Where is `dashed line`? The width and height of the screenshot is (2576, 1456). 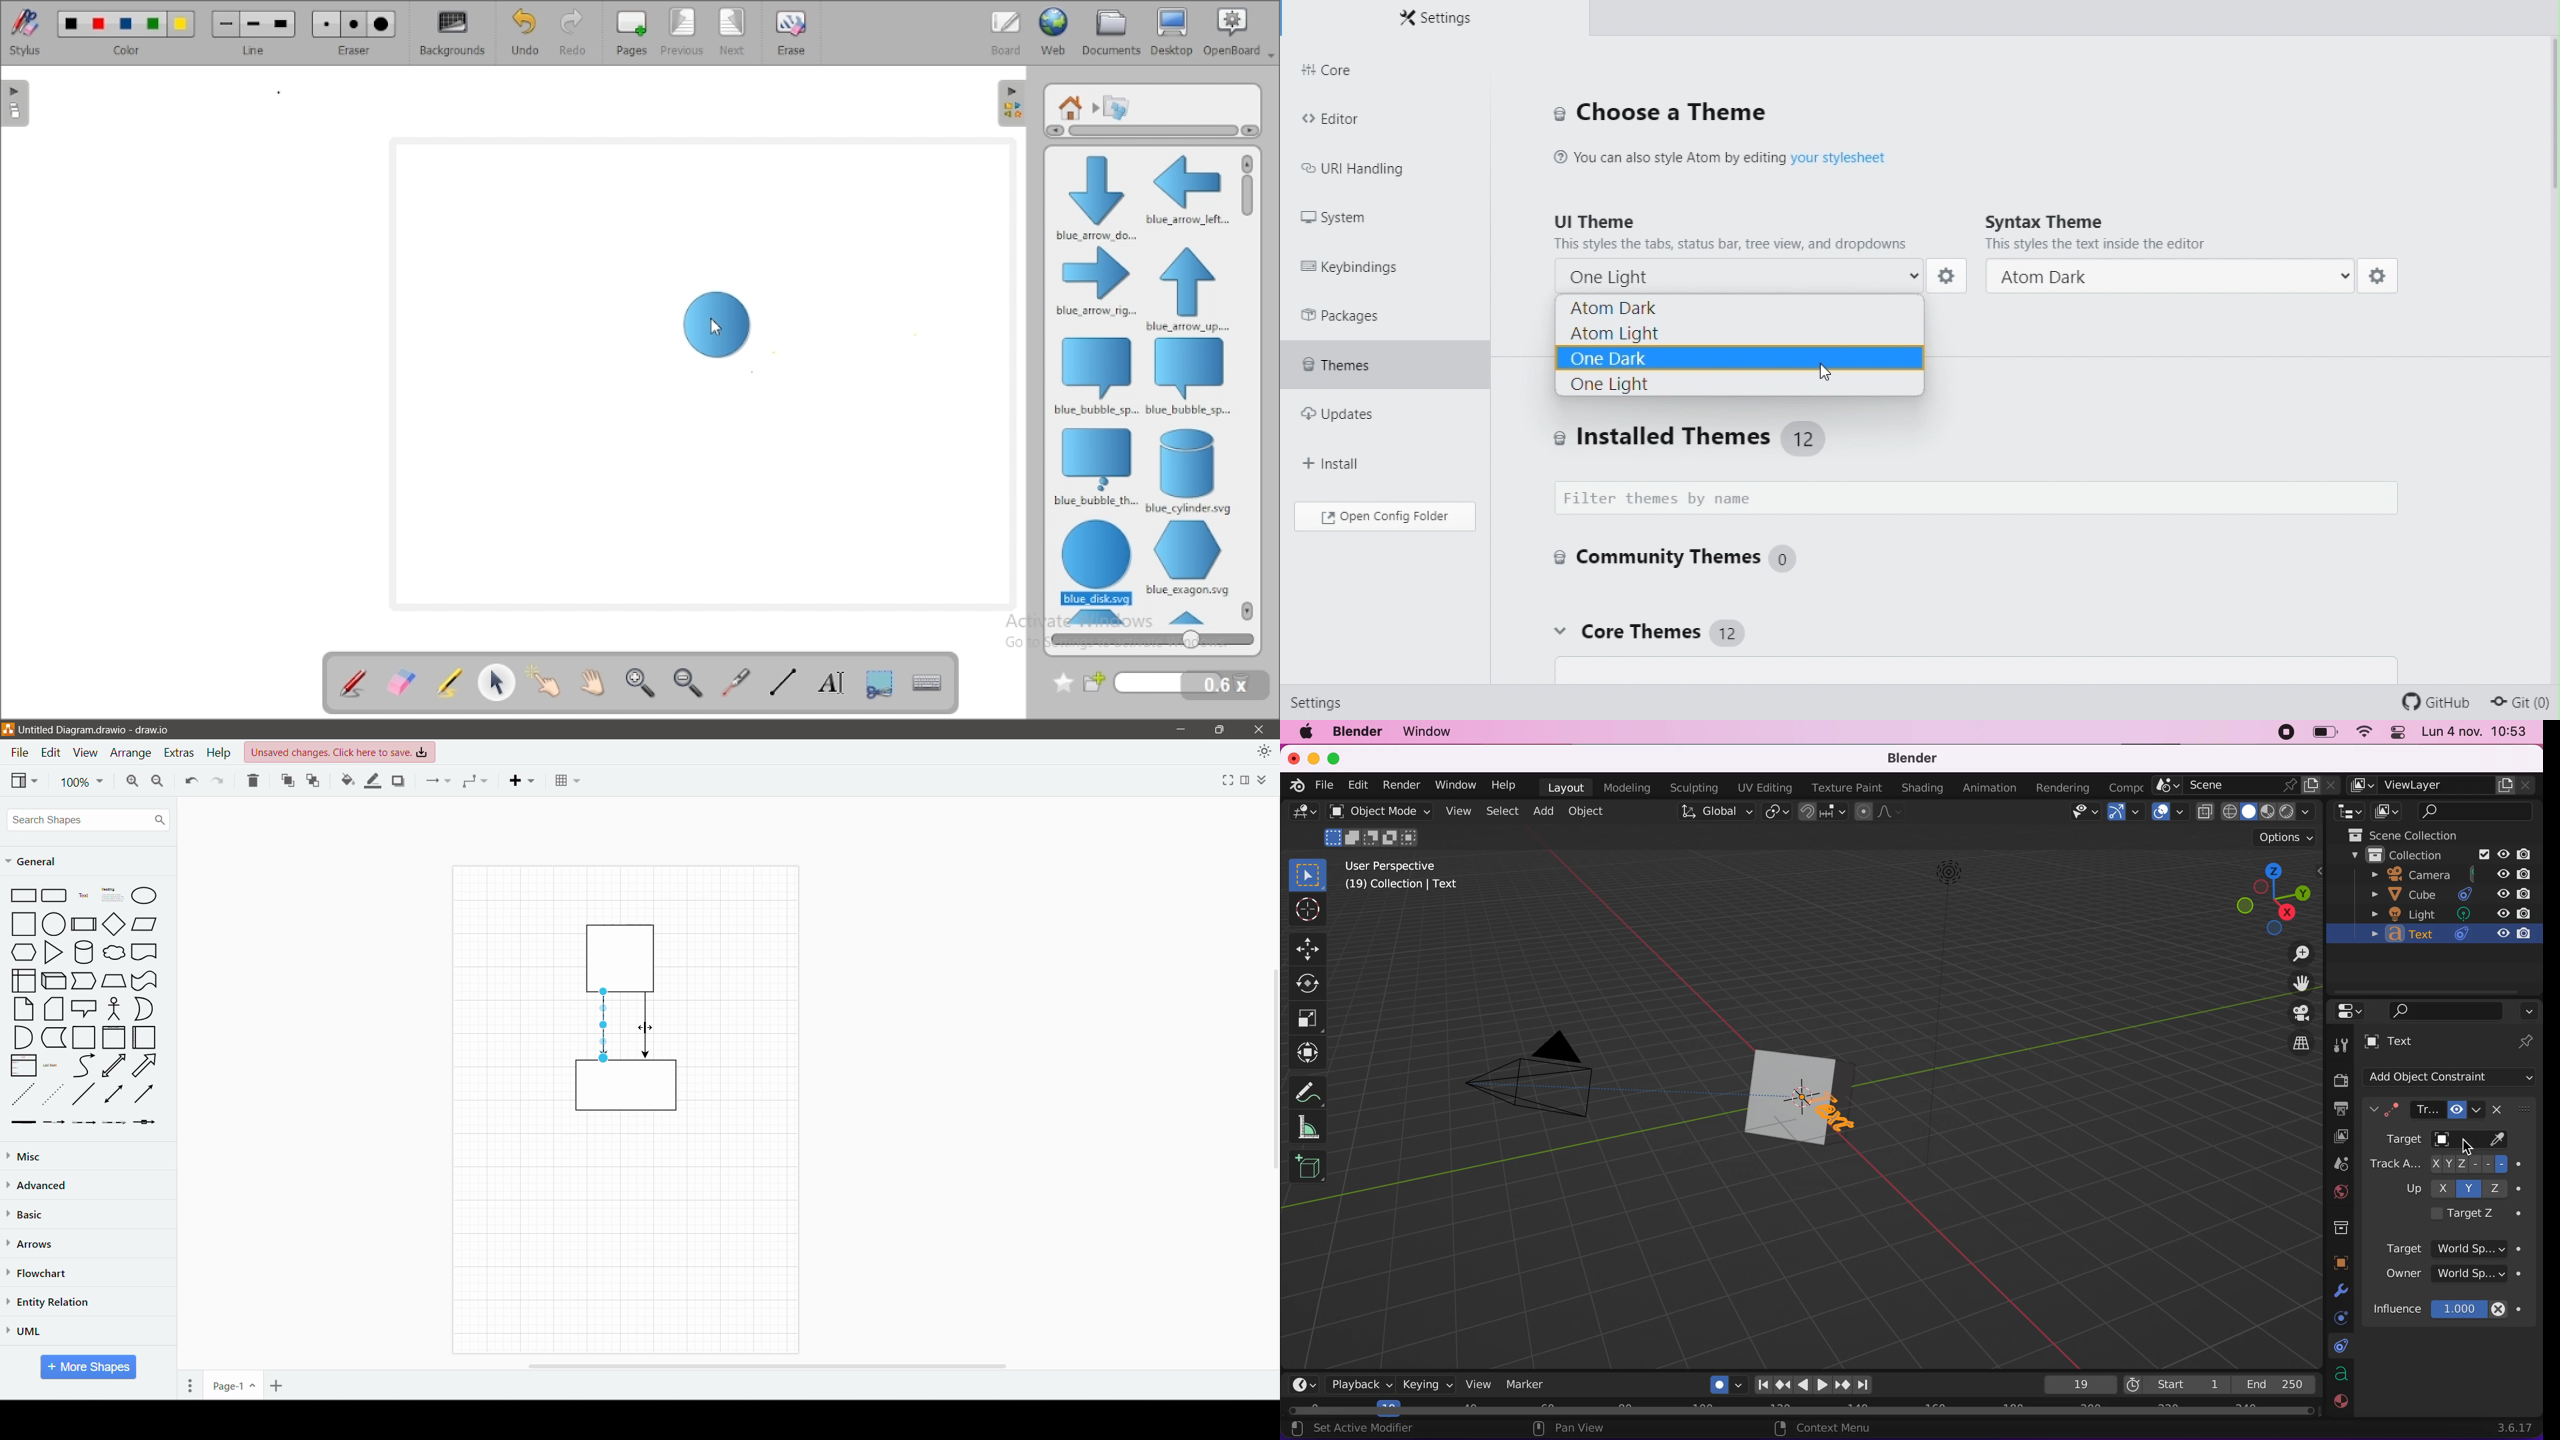
dashed line is located at coordinates (23, 1094).